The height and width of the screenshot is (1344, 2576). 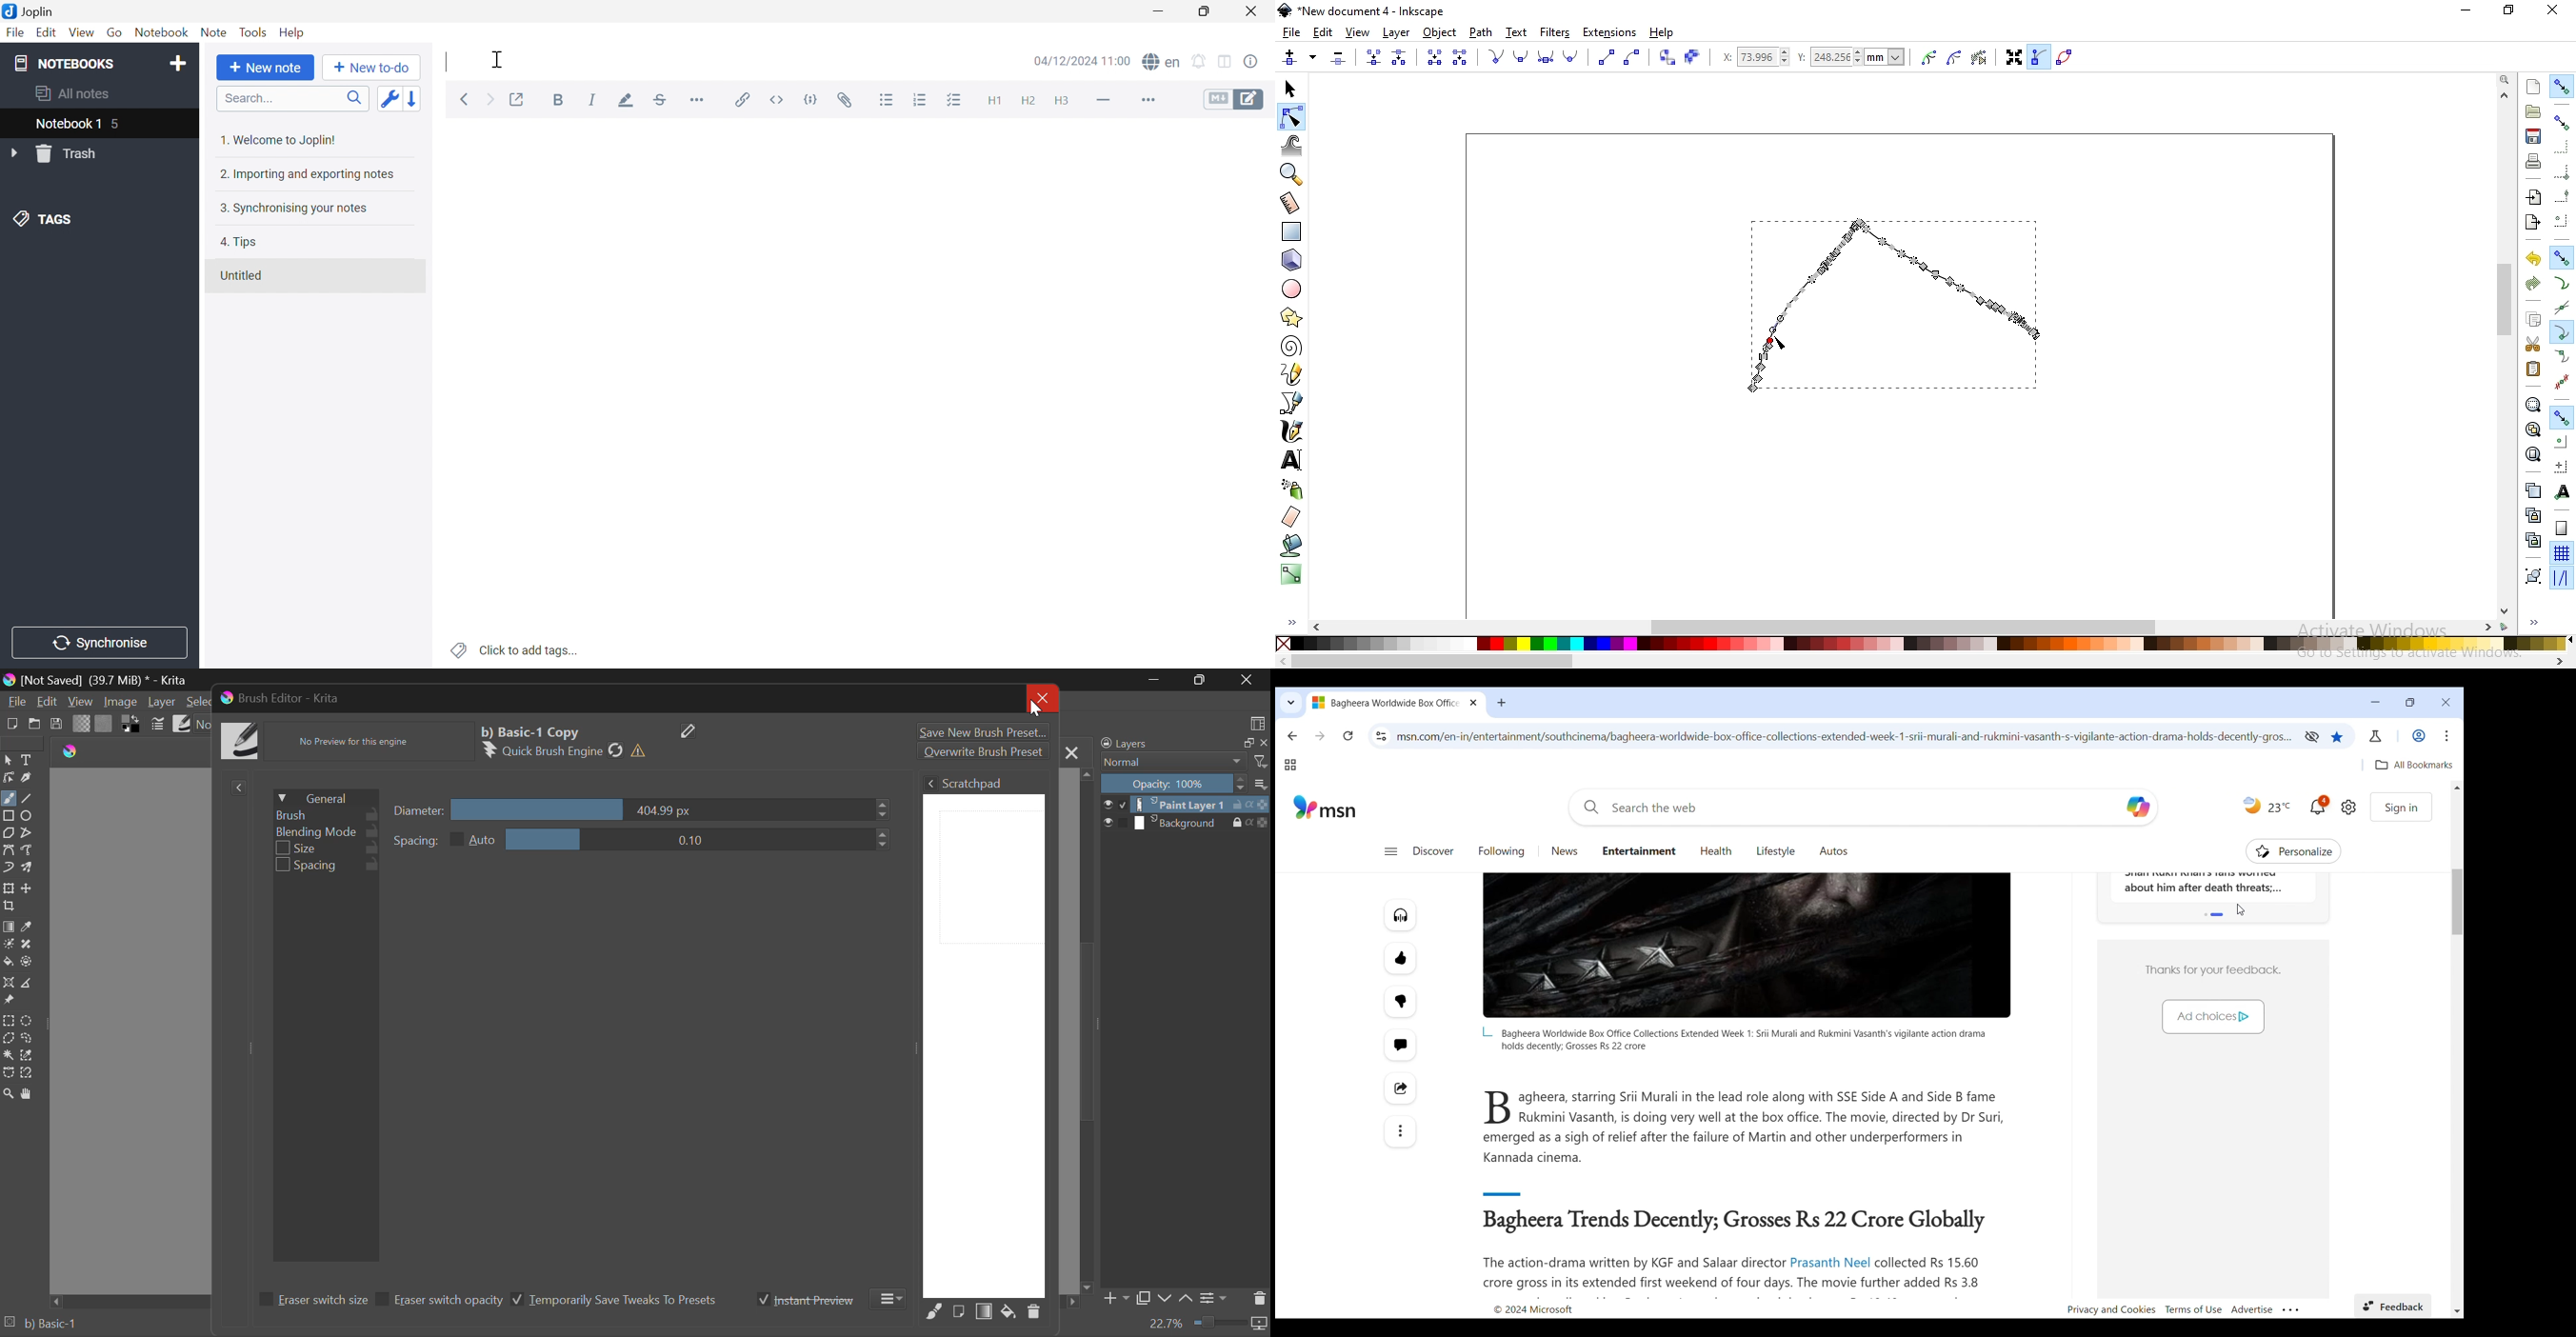 I want to click on create 3d objects, so click(x=1292, y=261).